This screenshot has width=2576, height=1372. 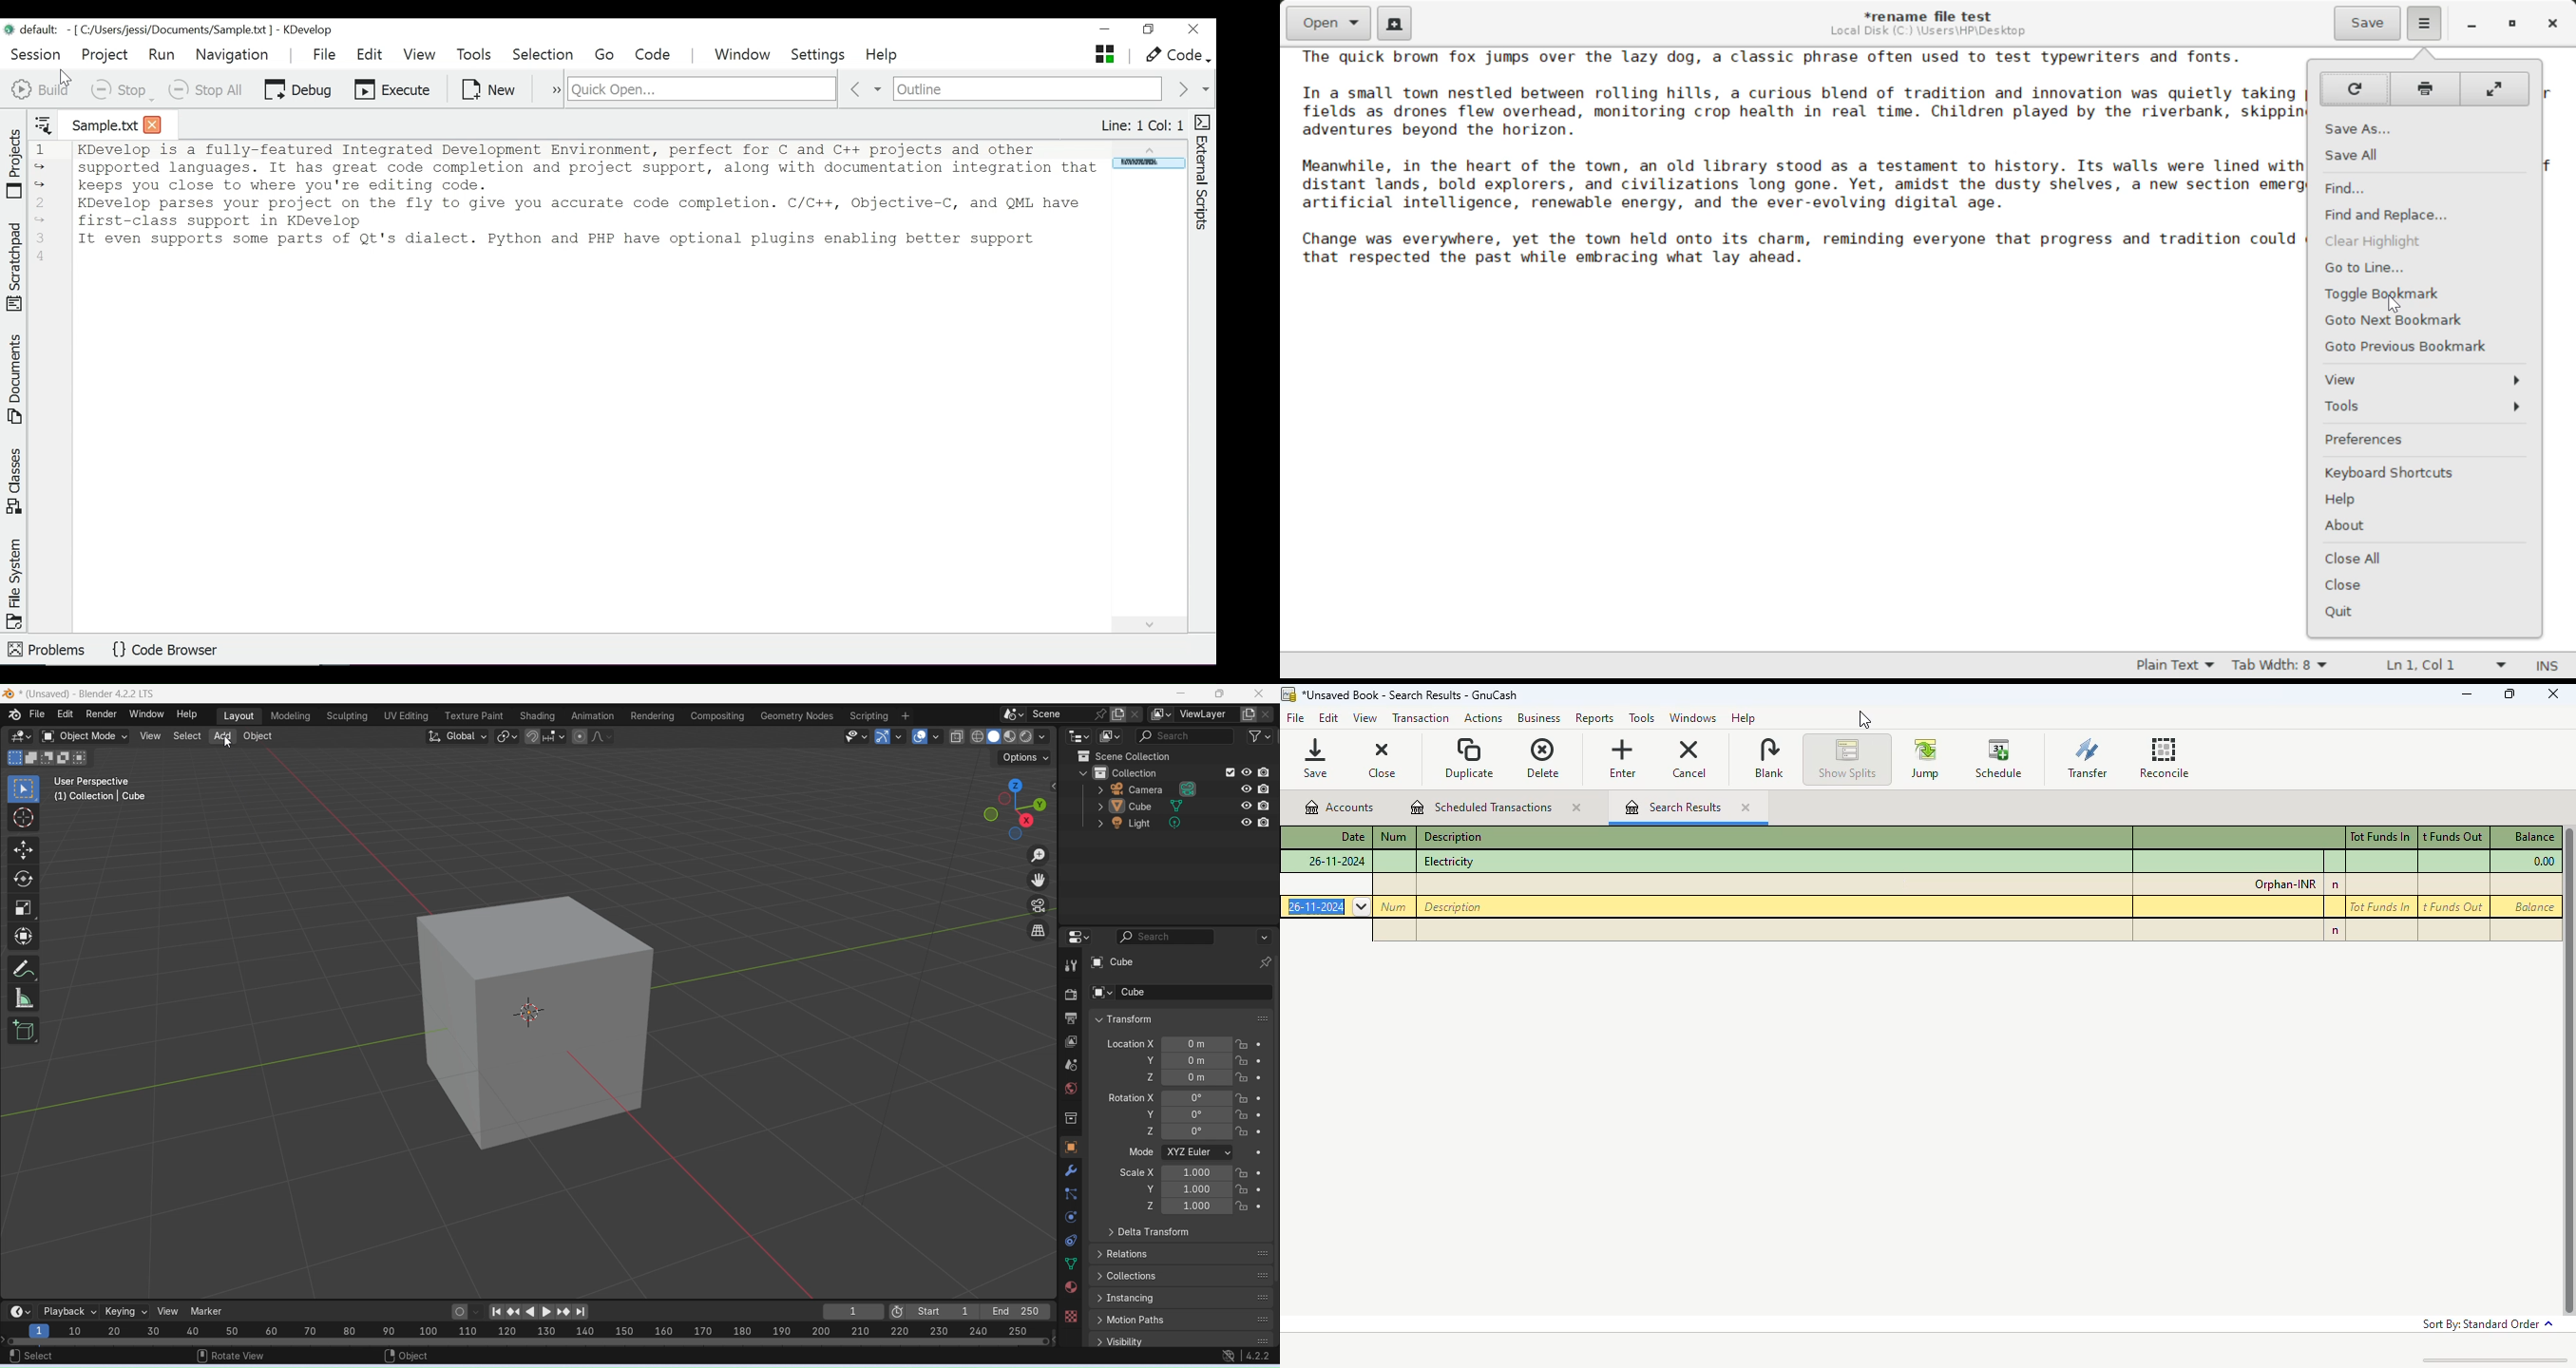 What do you see at coordinates (237, 716) in the screenshot?
I see `Layout` at bounding box center [237, 716].